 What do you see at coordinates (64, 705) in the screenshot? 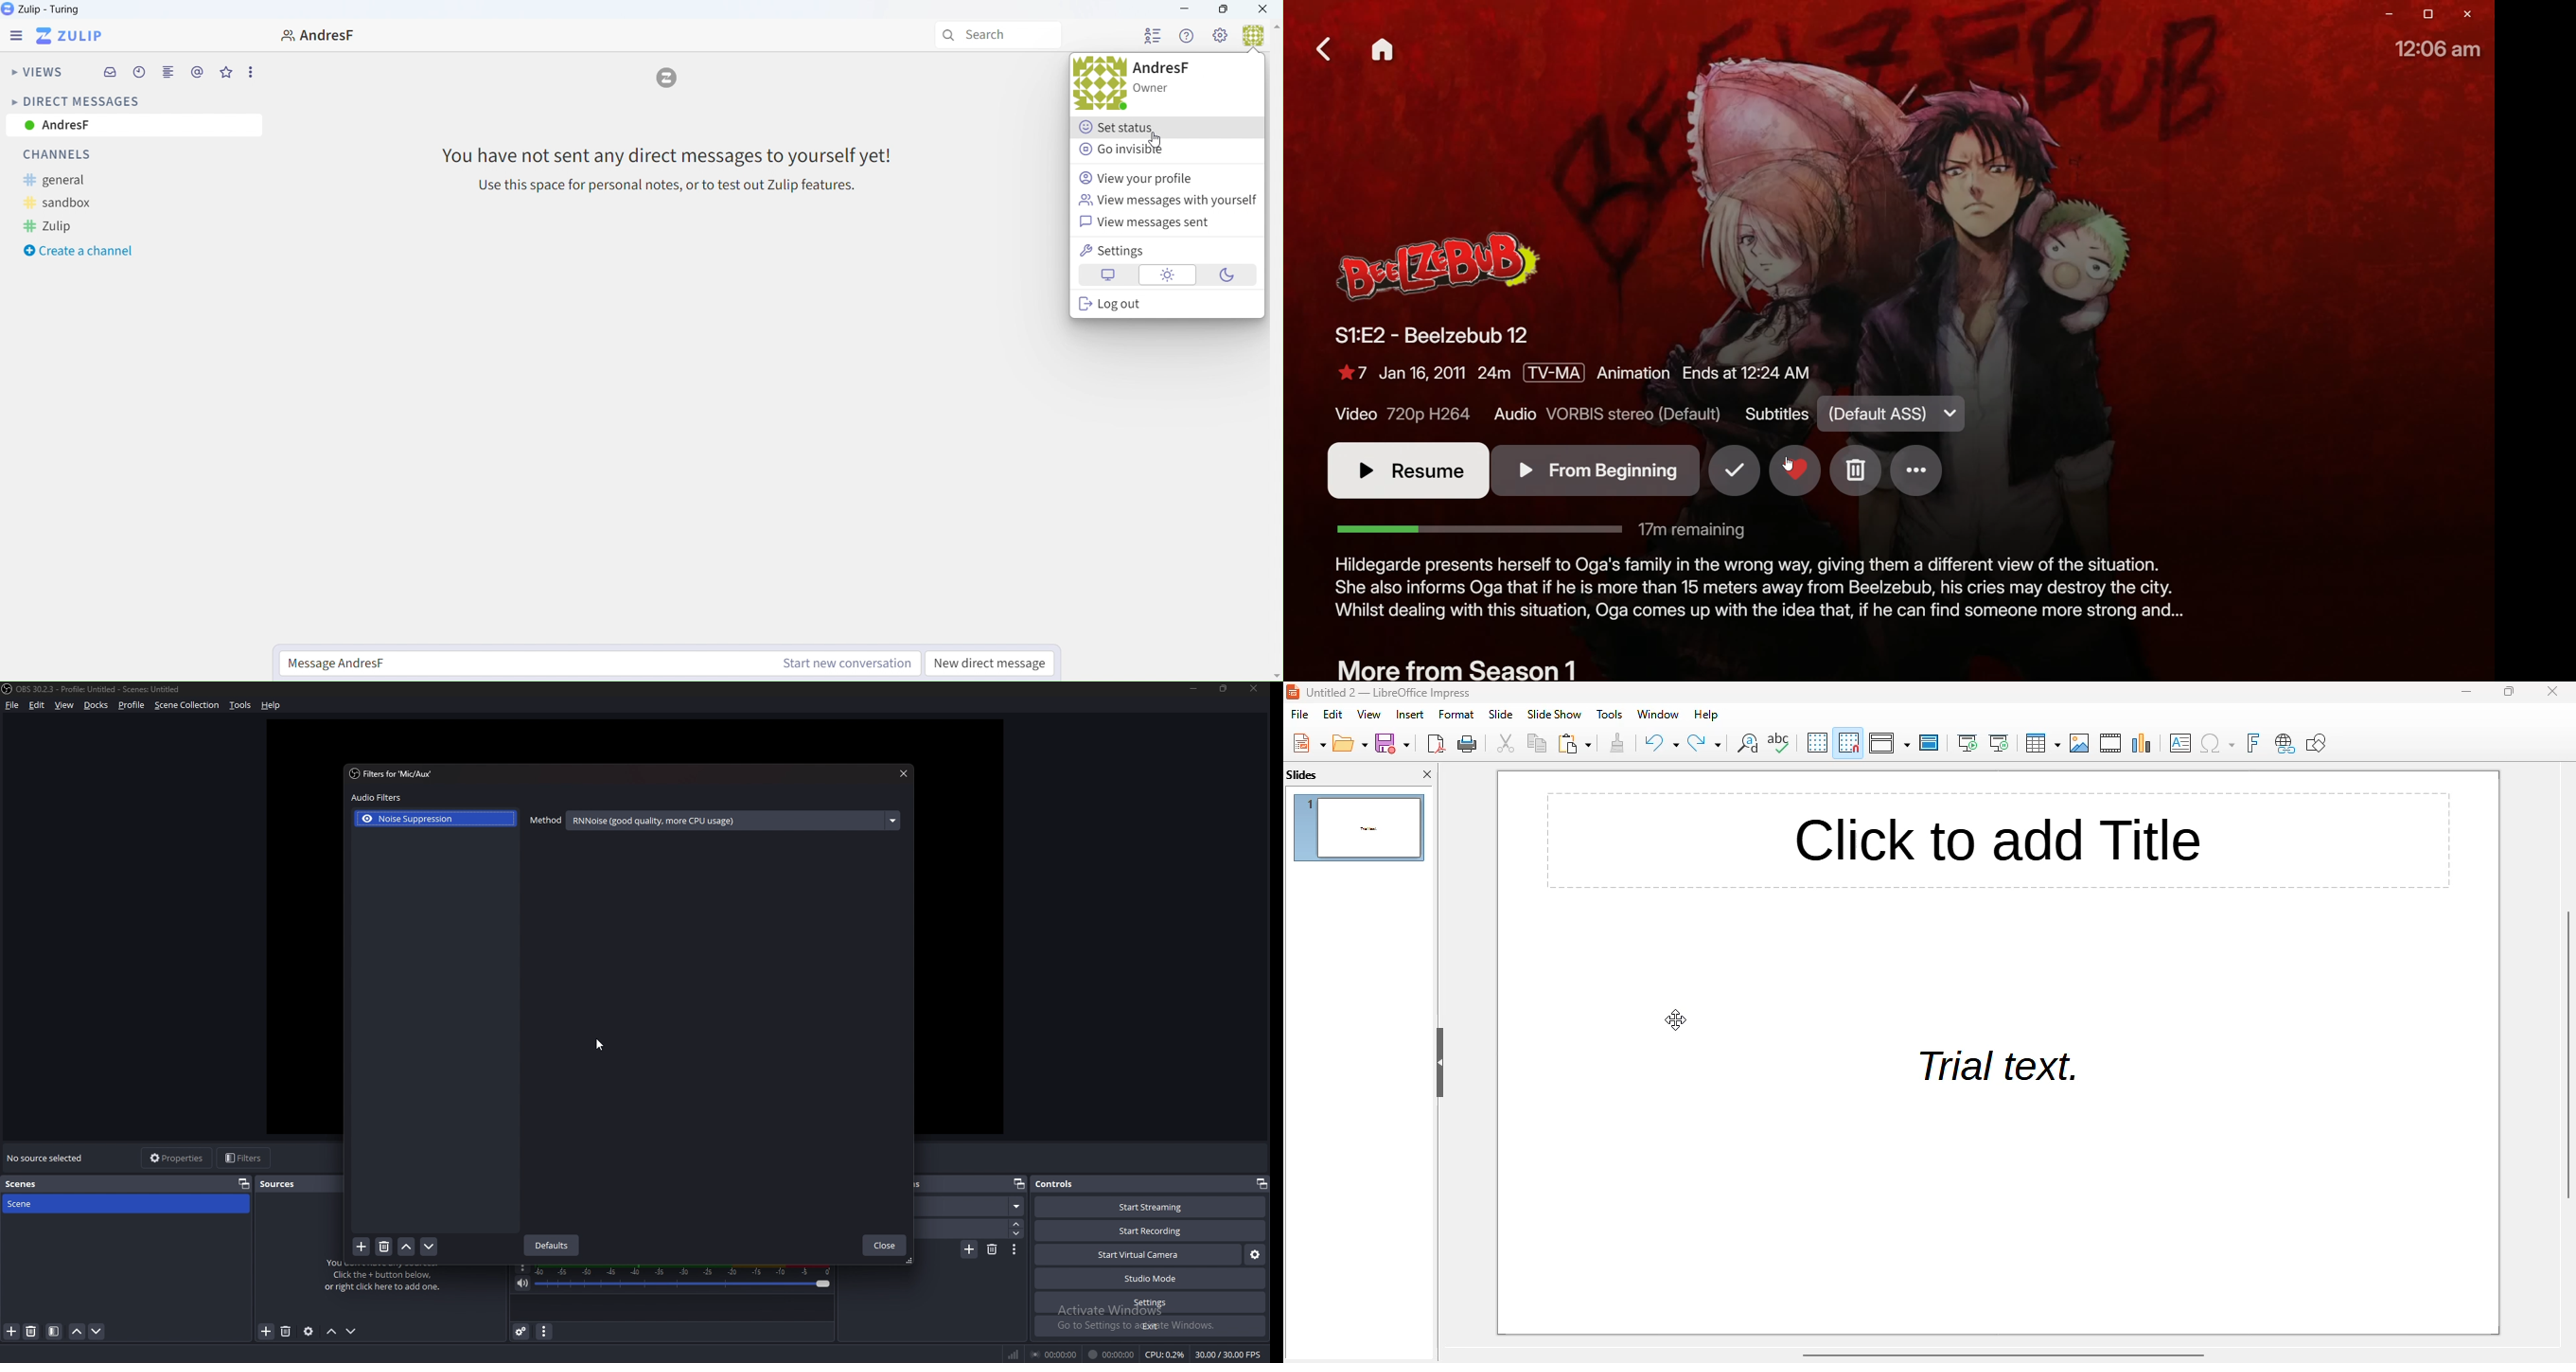
I see `view` at bounding box center [64, 705].